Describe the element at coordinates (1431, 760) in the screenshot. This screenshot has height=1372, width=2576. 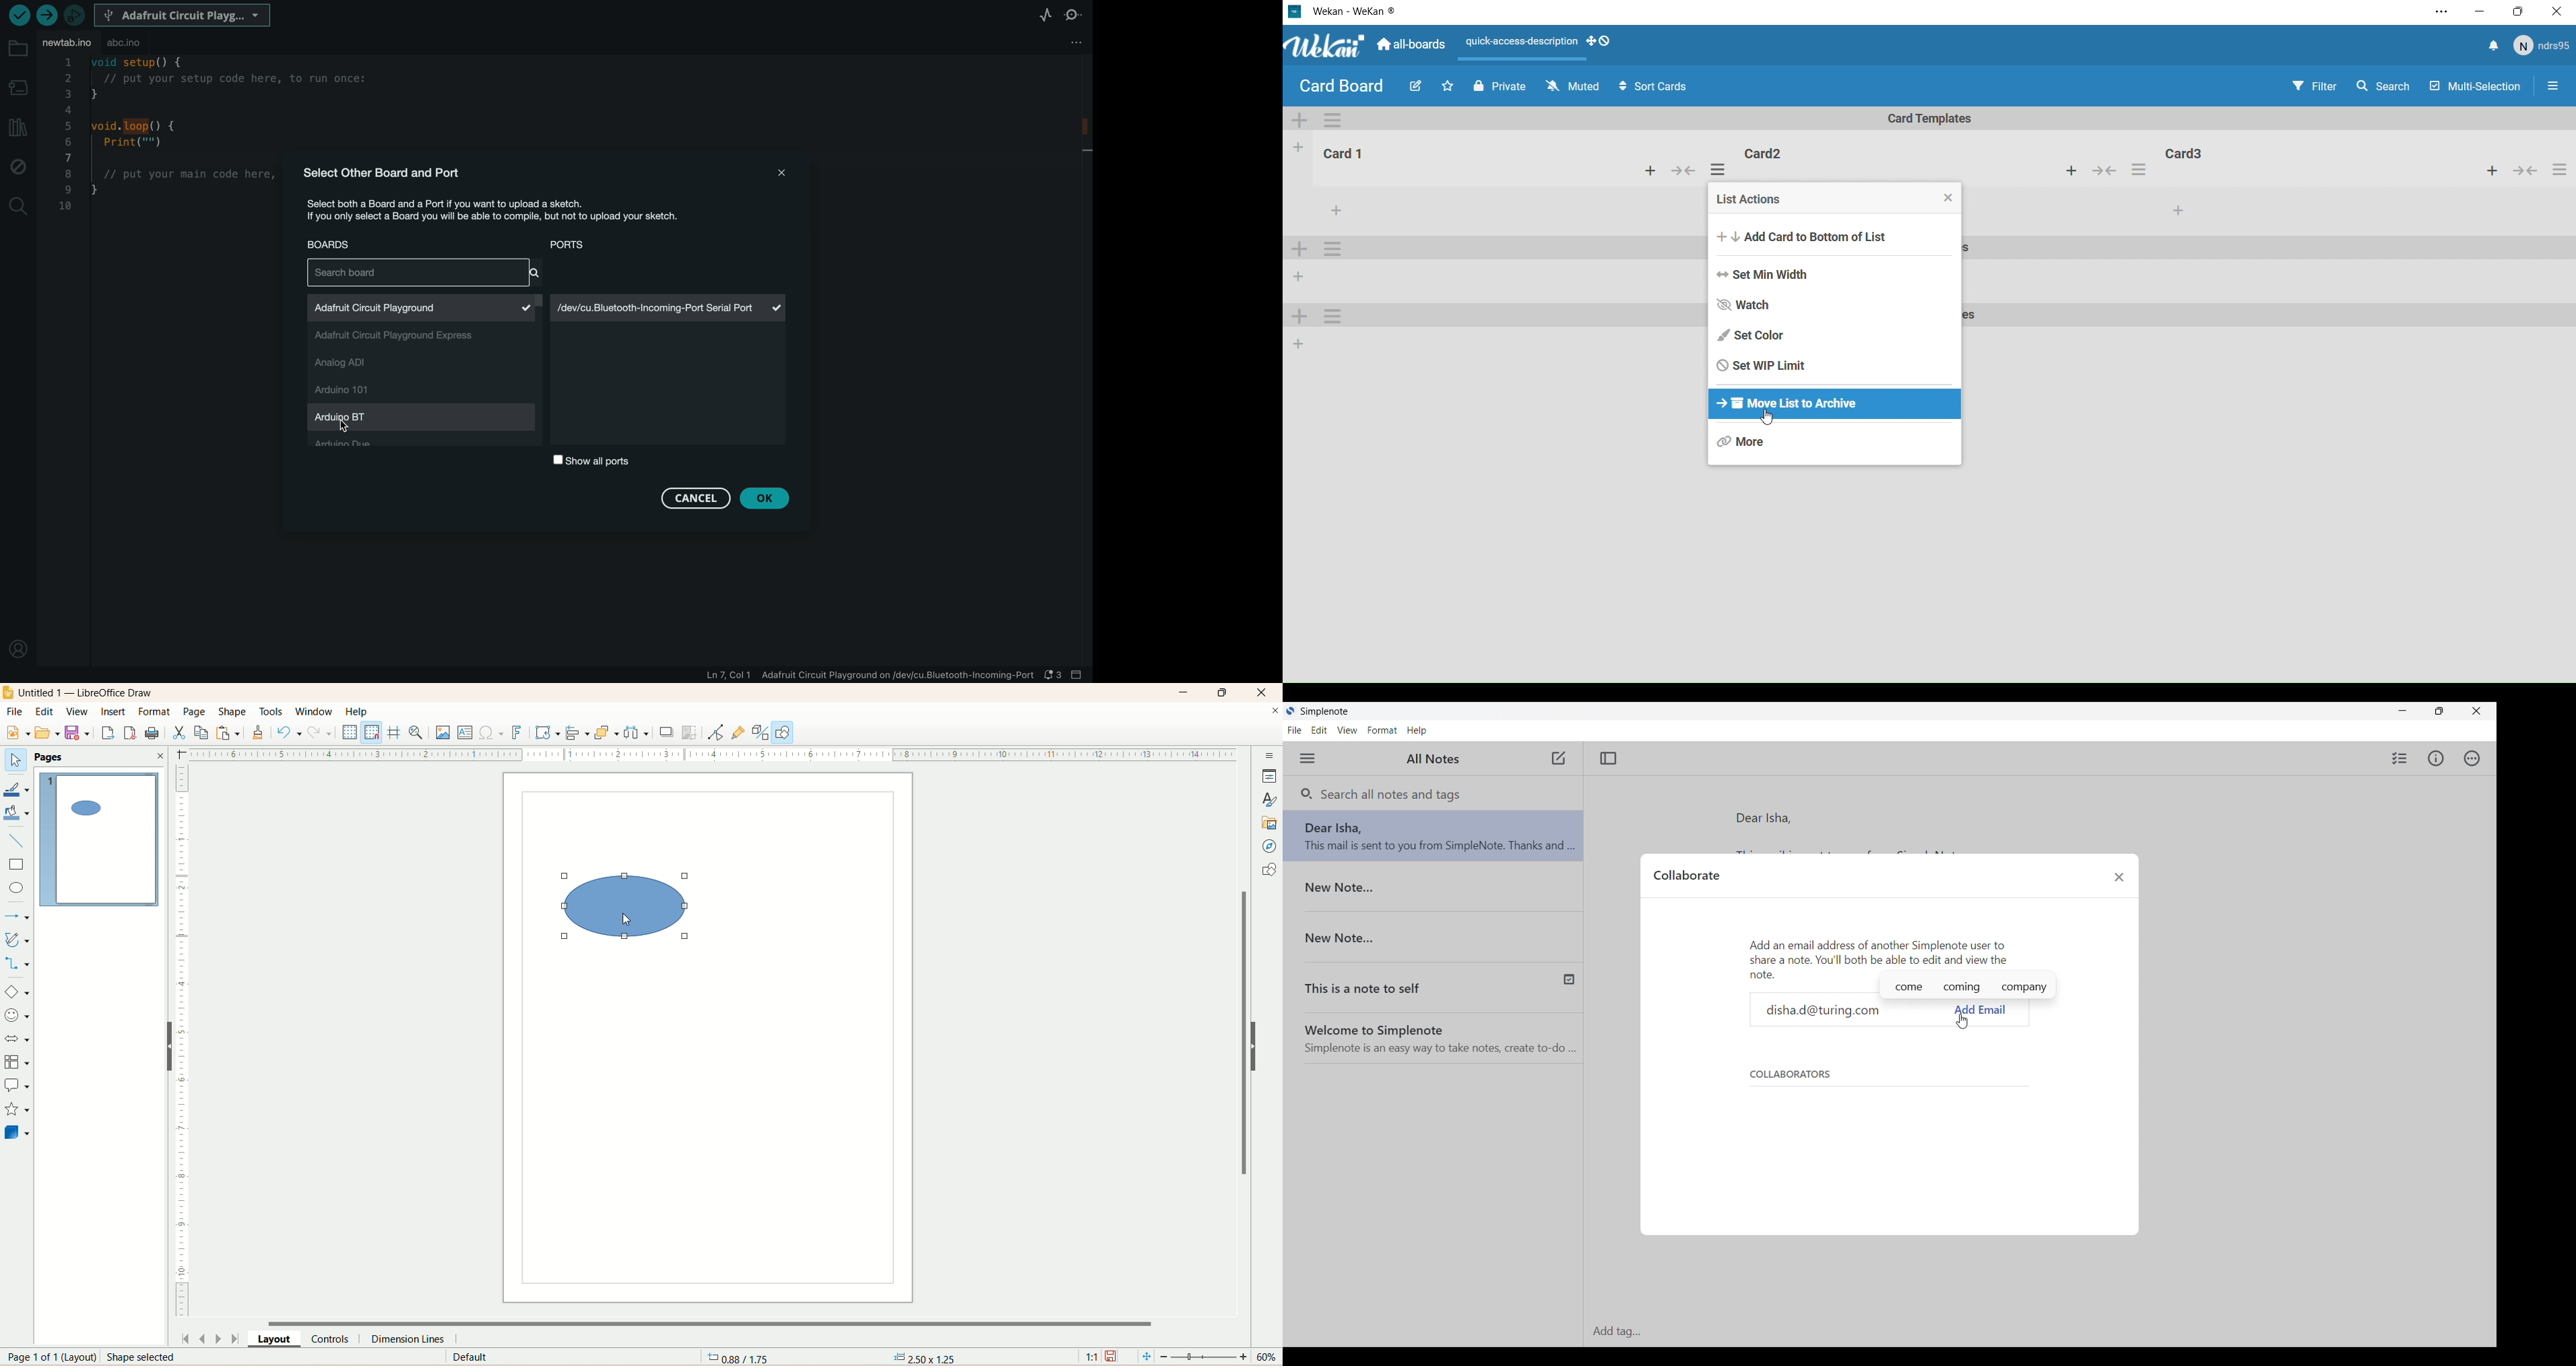
I see `All Notes` at that location.